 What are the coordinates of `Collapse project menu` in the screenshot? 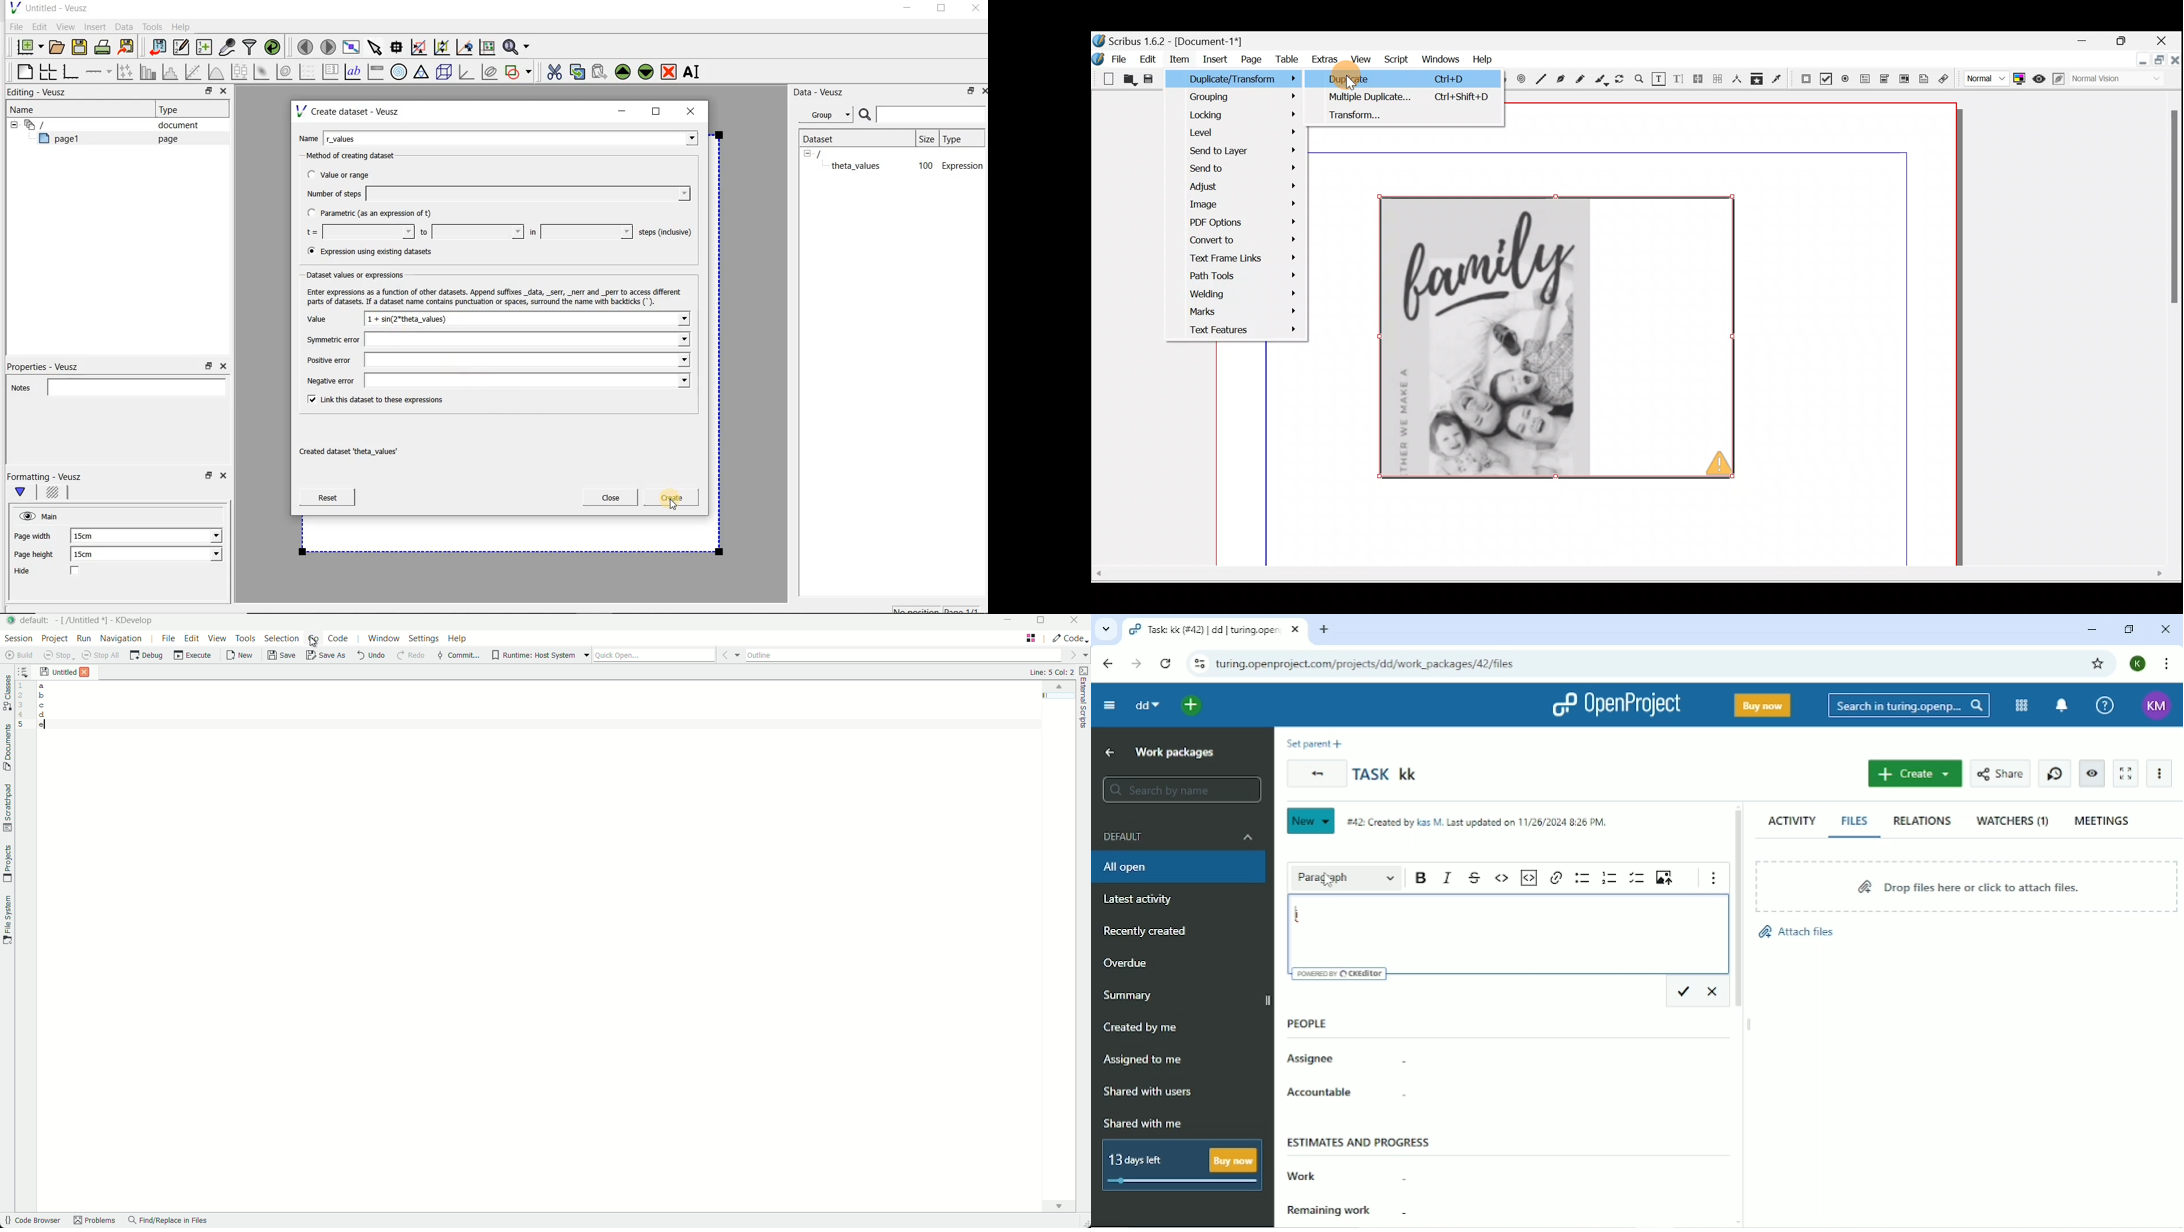 It's located at (1110, 705).